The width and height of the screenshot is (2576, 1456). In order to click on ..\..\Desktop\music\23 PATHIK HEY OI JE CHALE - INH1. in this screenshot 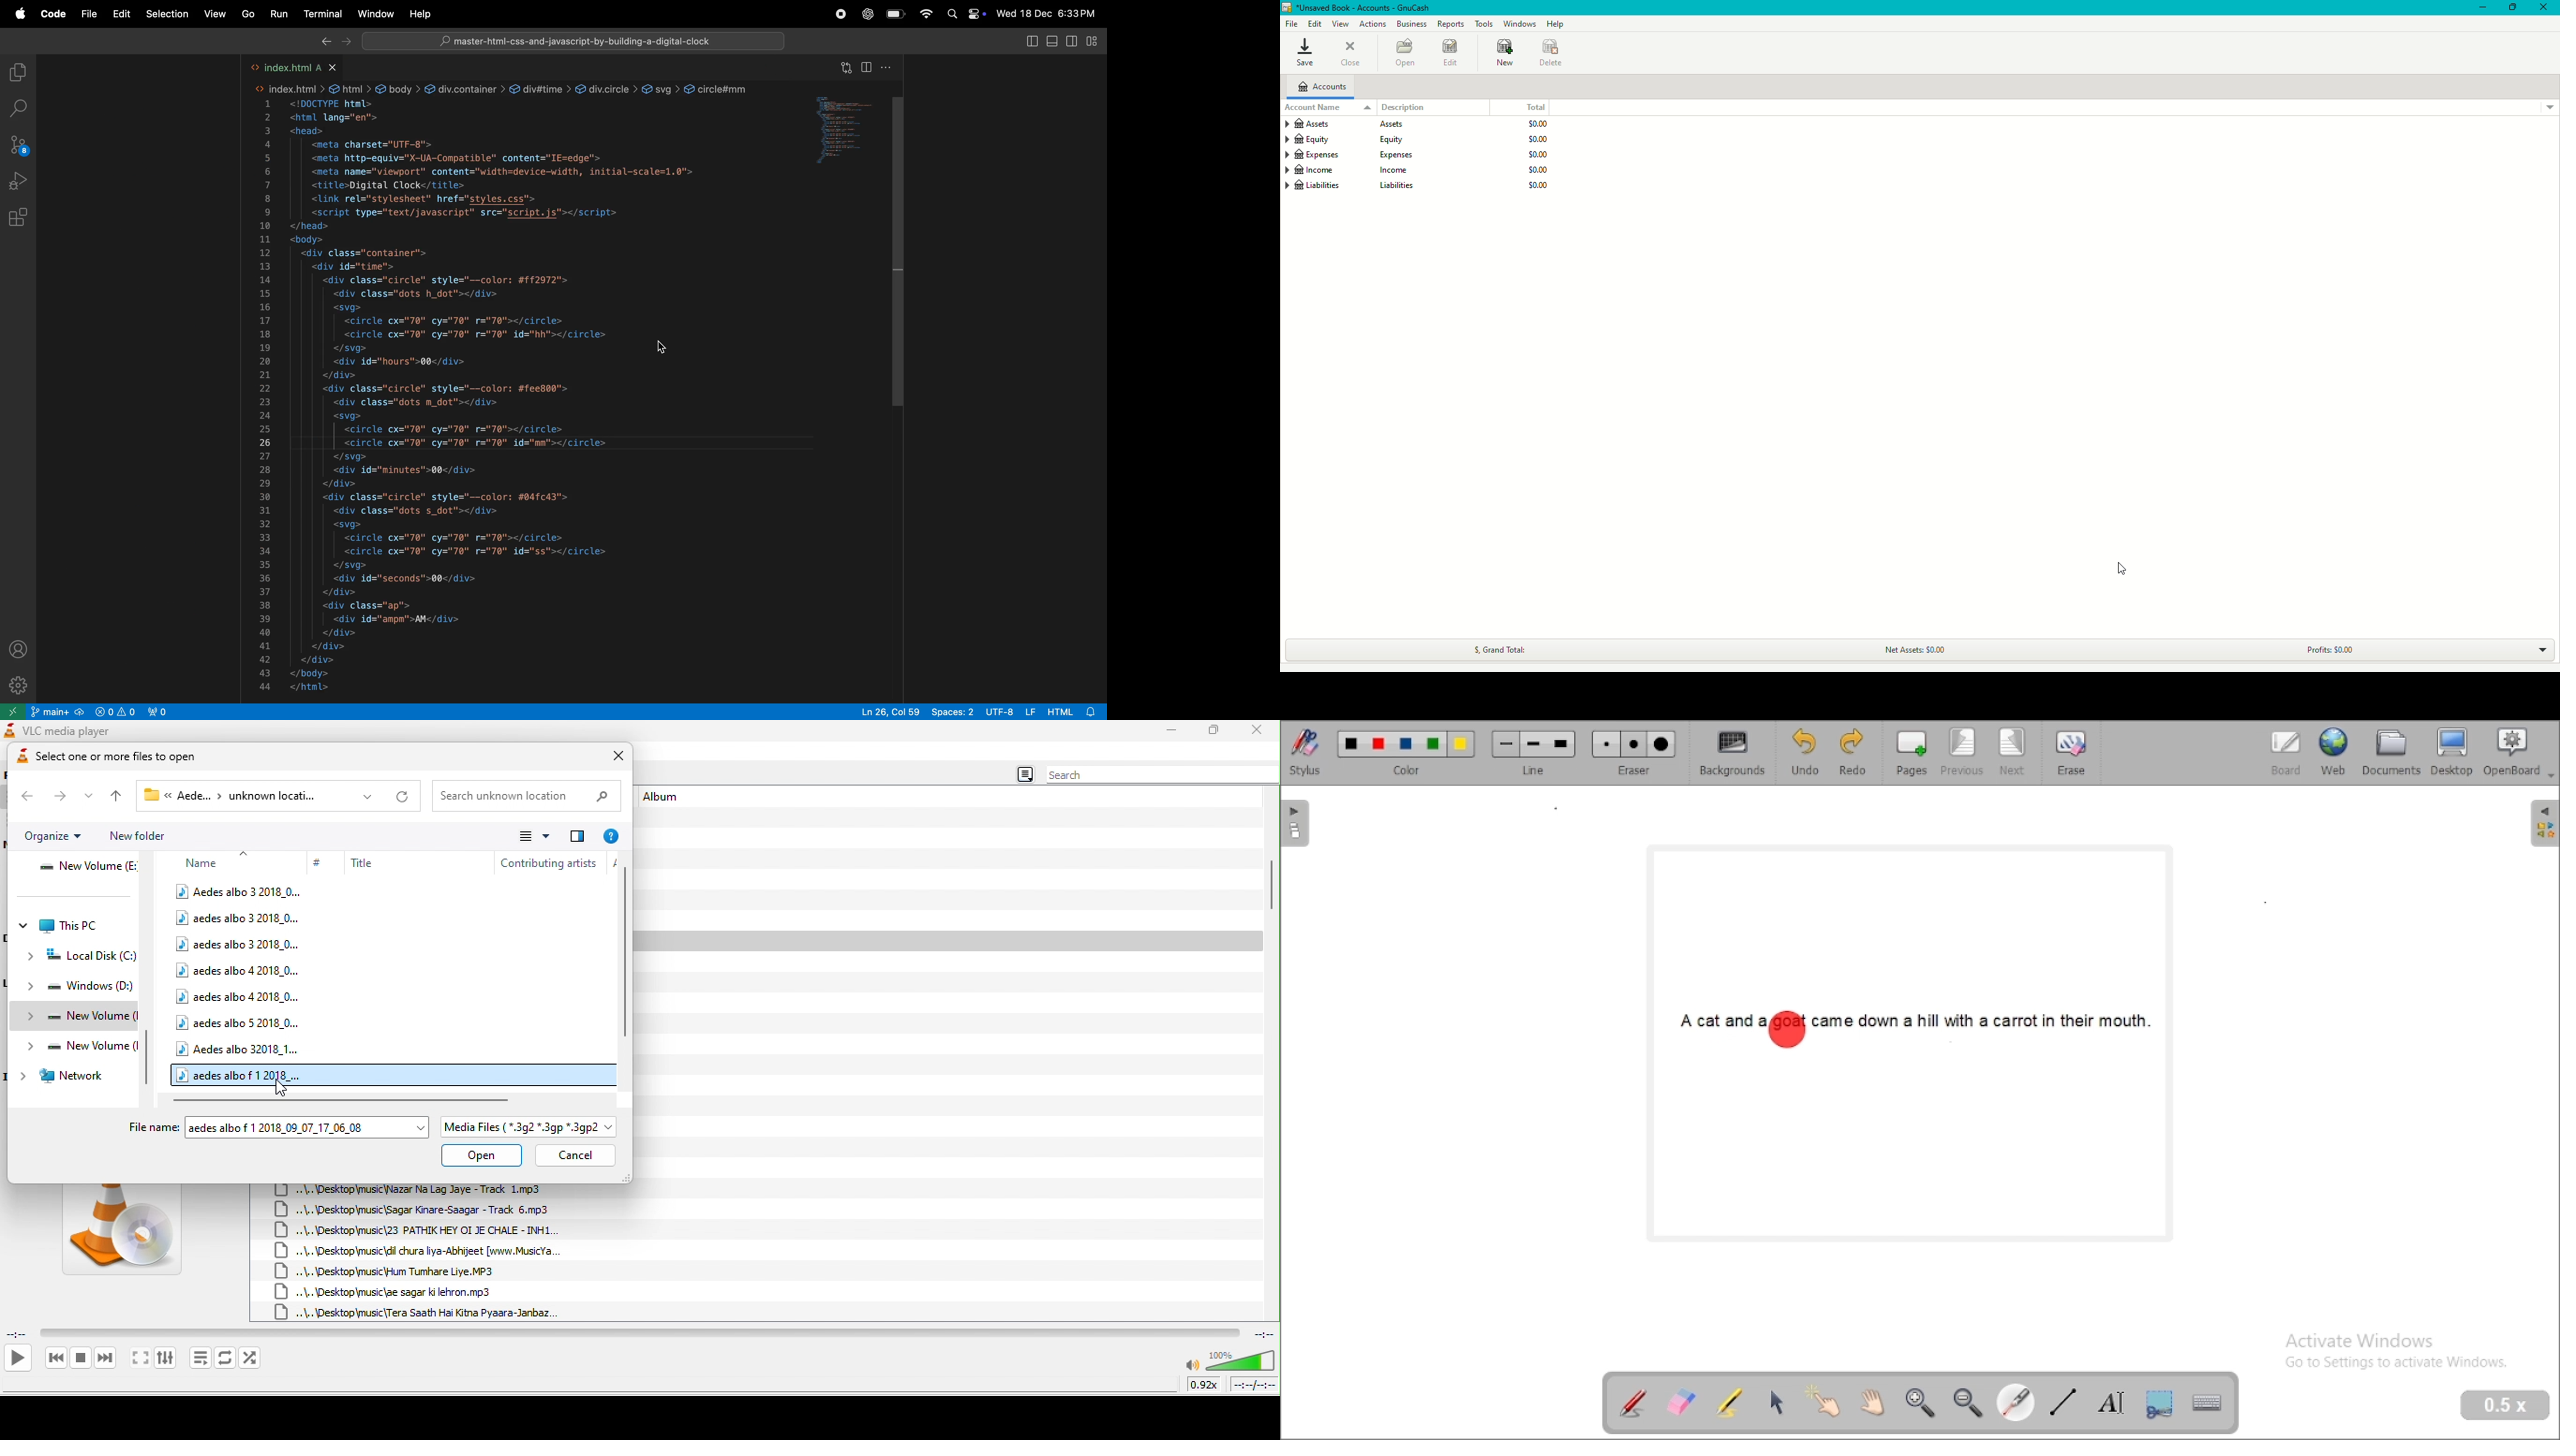, I will do `click(417, 1232)`.